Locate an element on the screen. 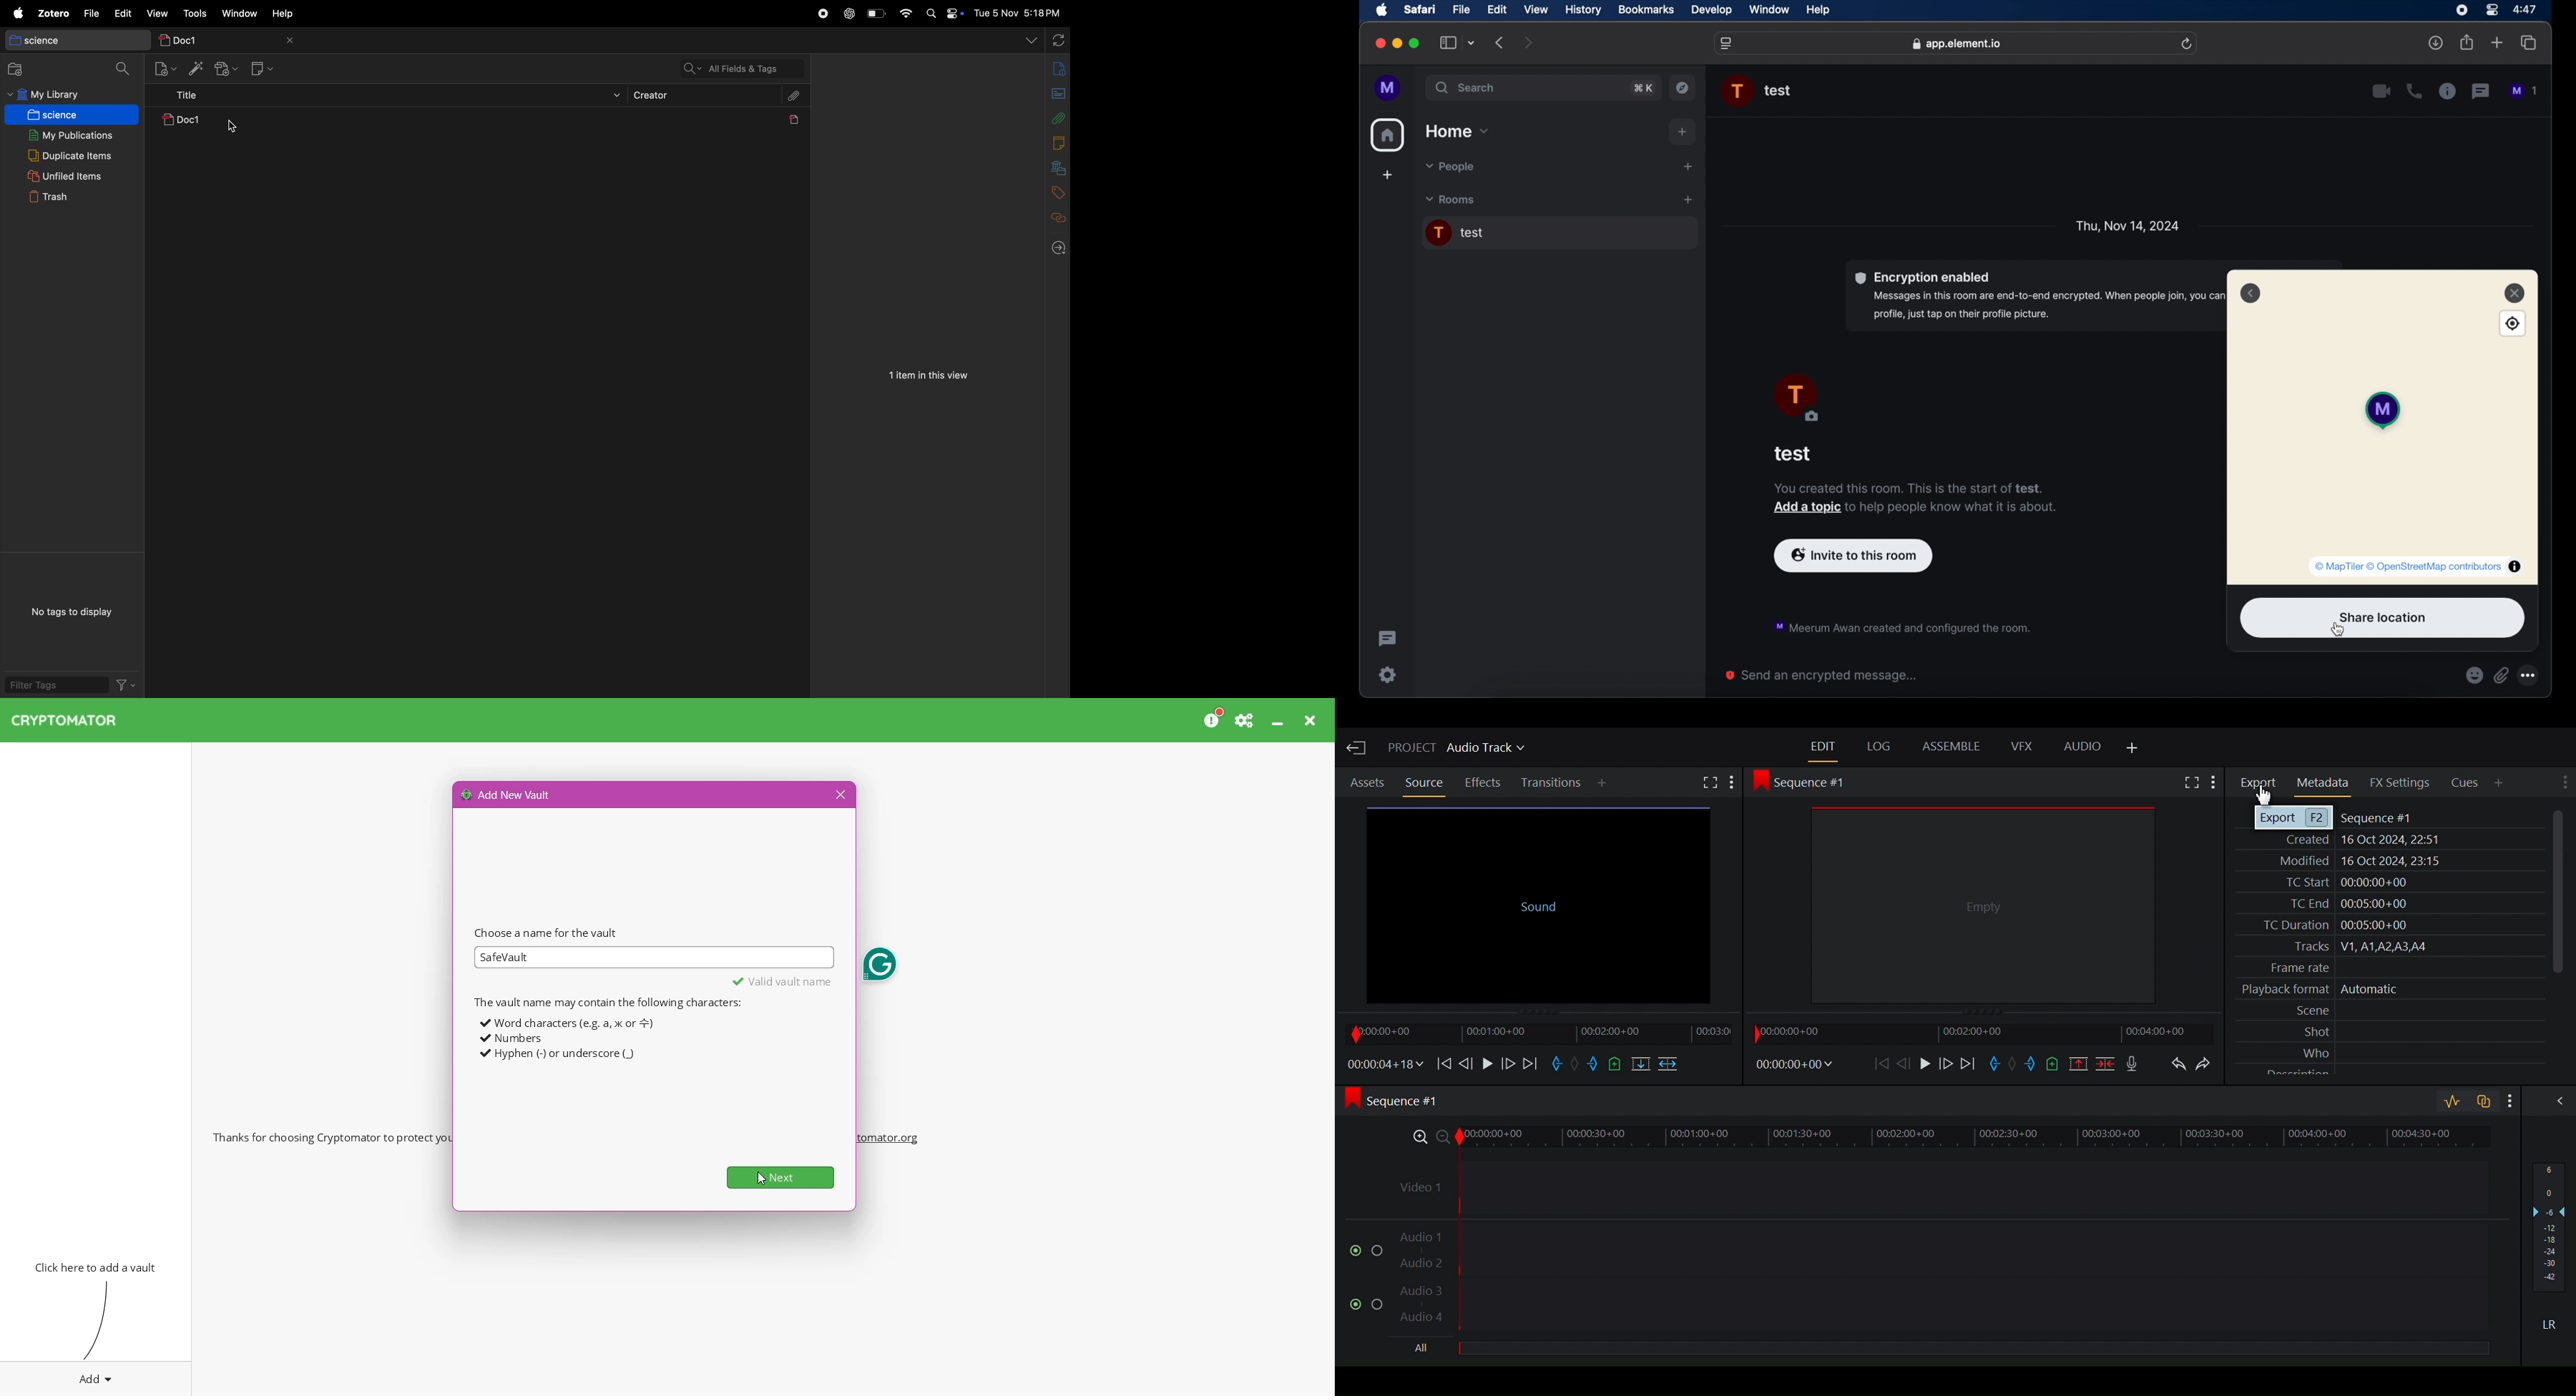  search is located at coordinates (124, 68).